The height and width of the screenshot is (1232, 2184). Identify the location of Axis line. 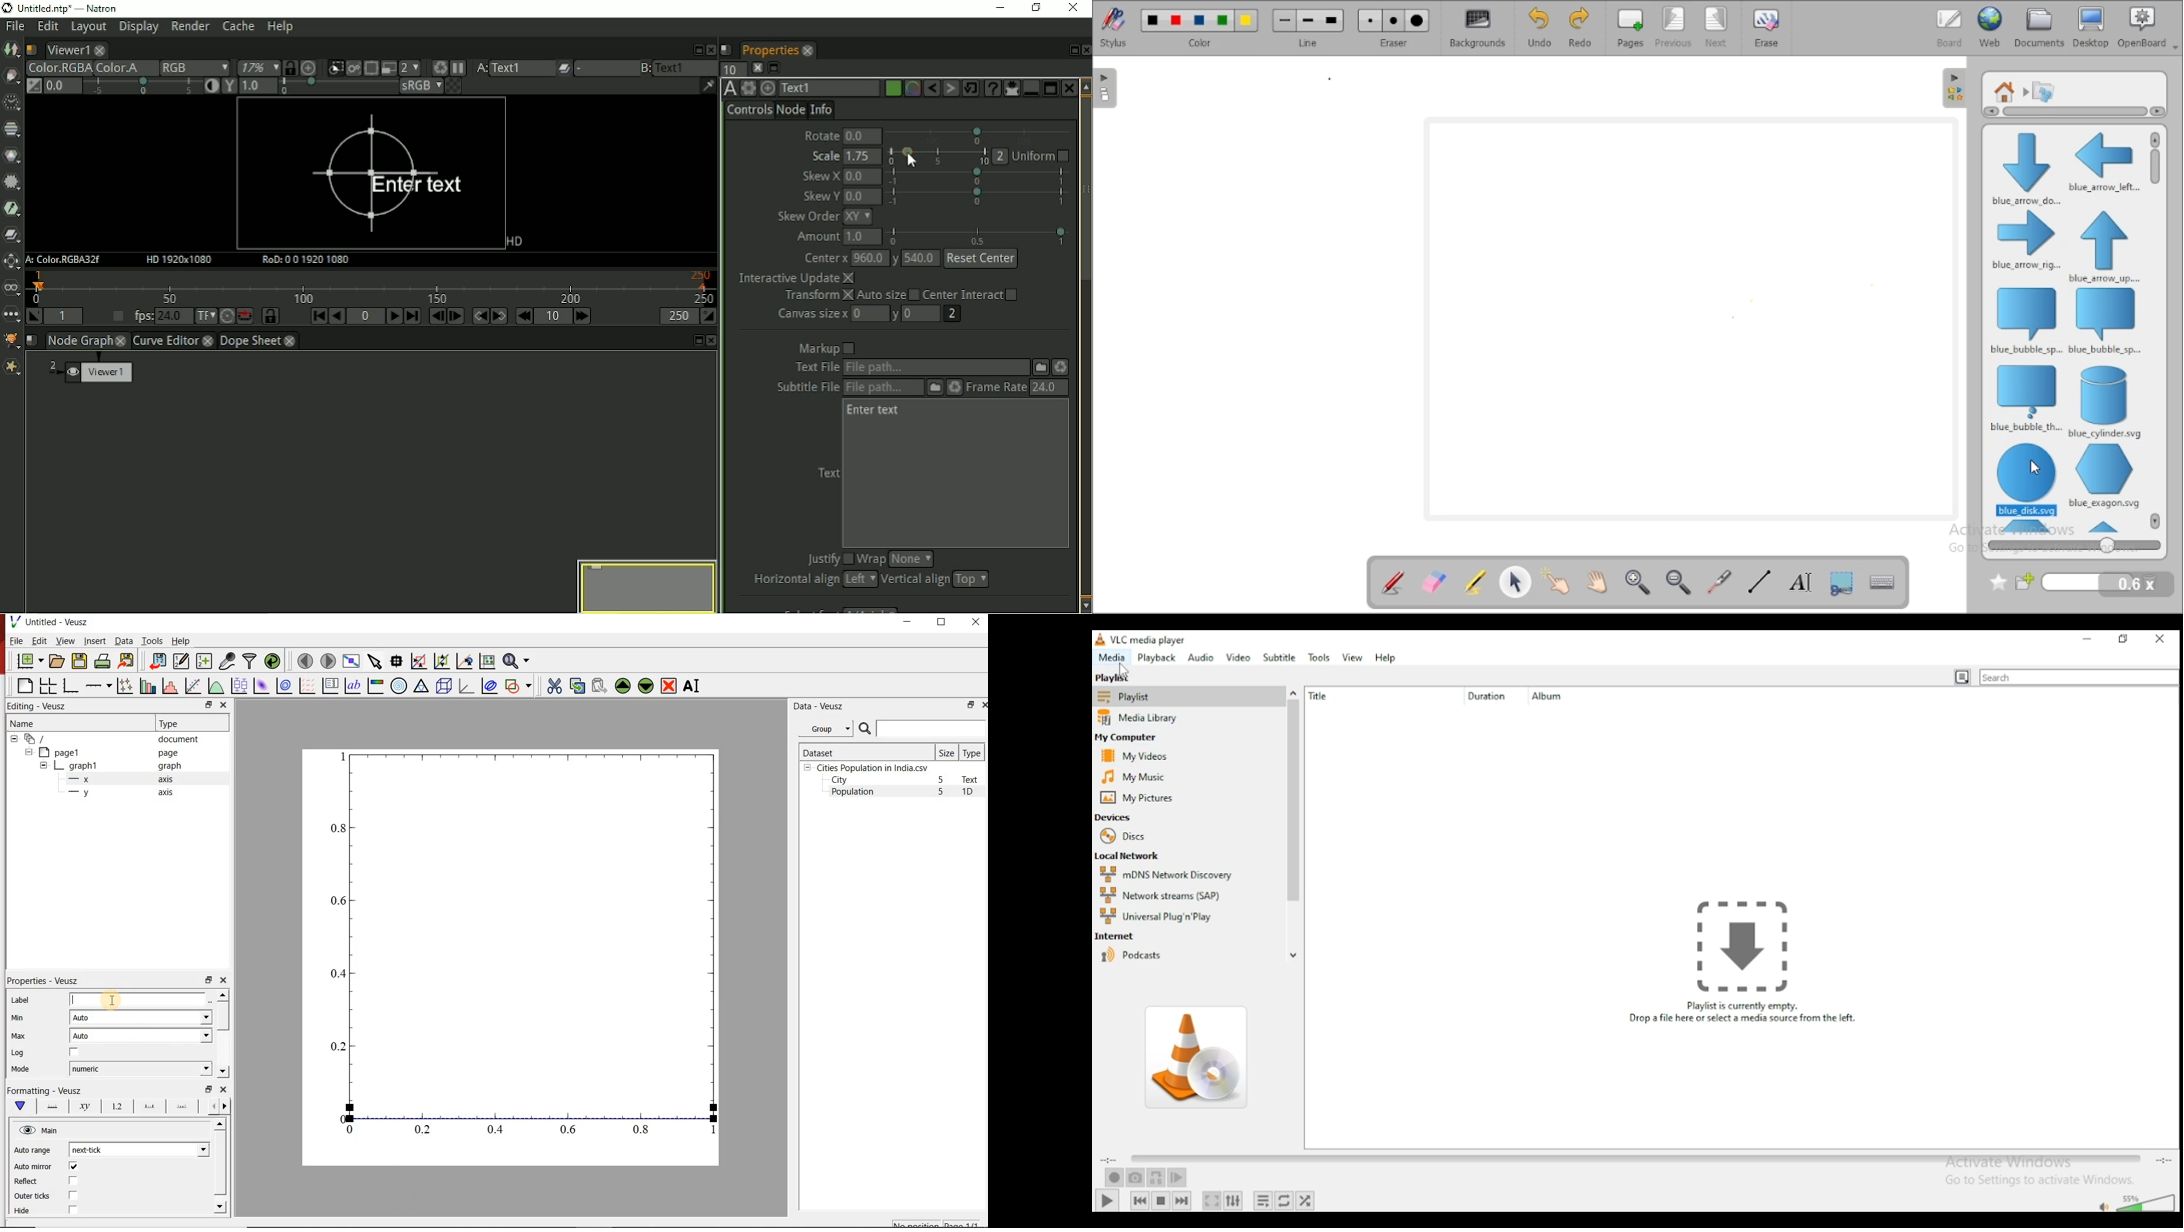
(52, 1108).